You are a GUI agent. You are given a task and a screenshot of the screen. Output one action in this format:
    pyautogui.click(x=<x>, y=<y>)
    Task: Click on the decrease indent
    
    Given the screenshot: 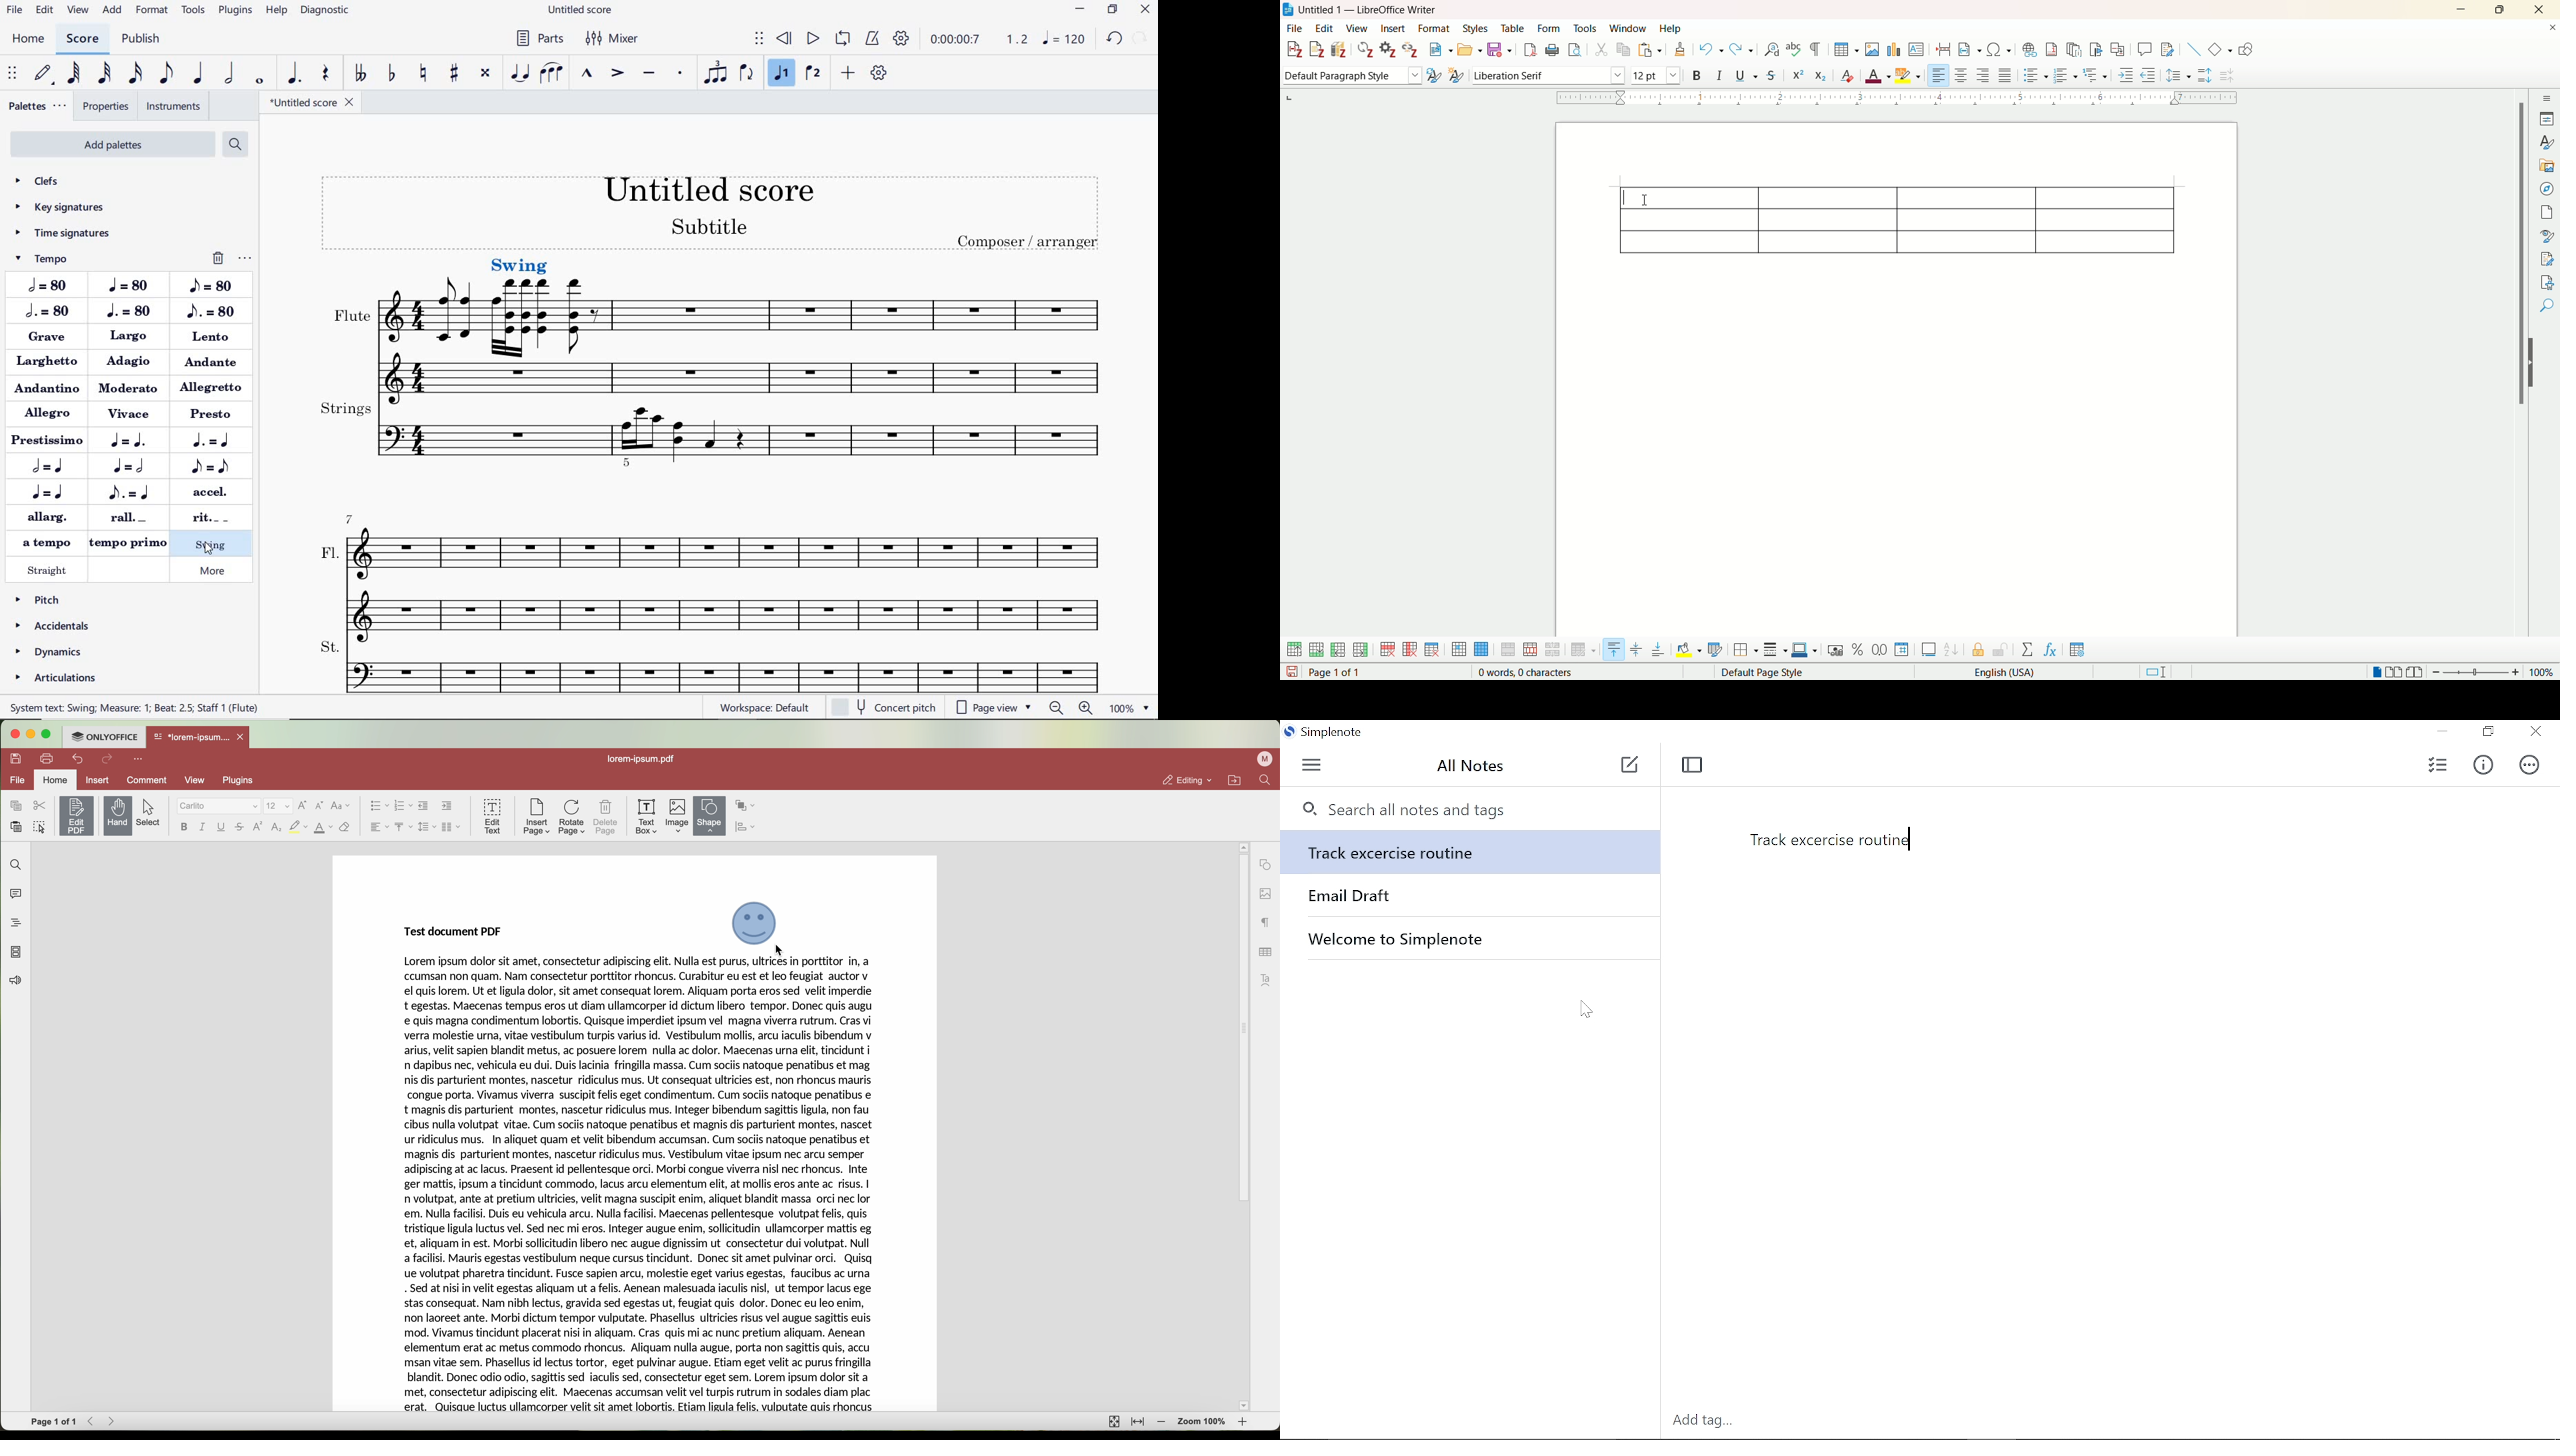 What is the action you would take?
    pyautogui.click(x=2149, y=77)
    